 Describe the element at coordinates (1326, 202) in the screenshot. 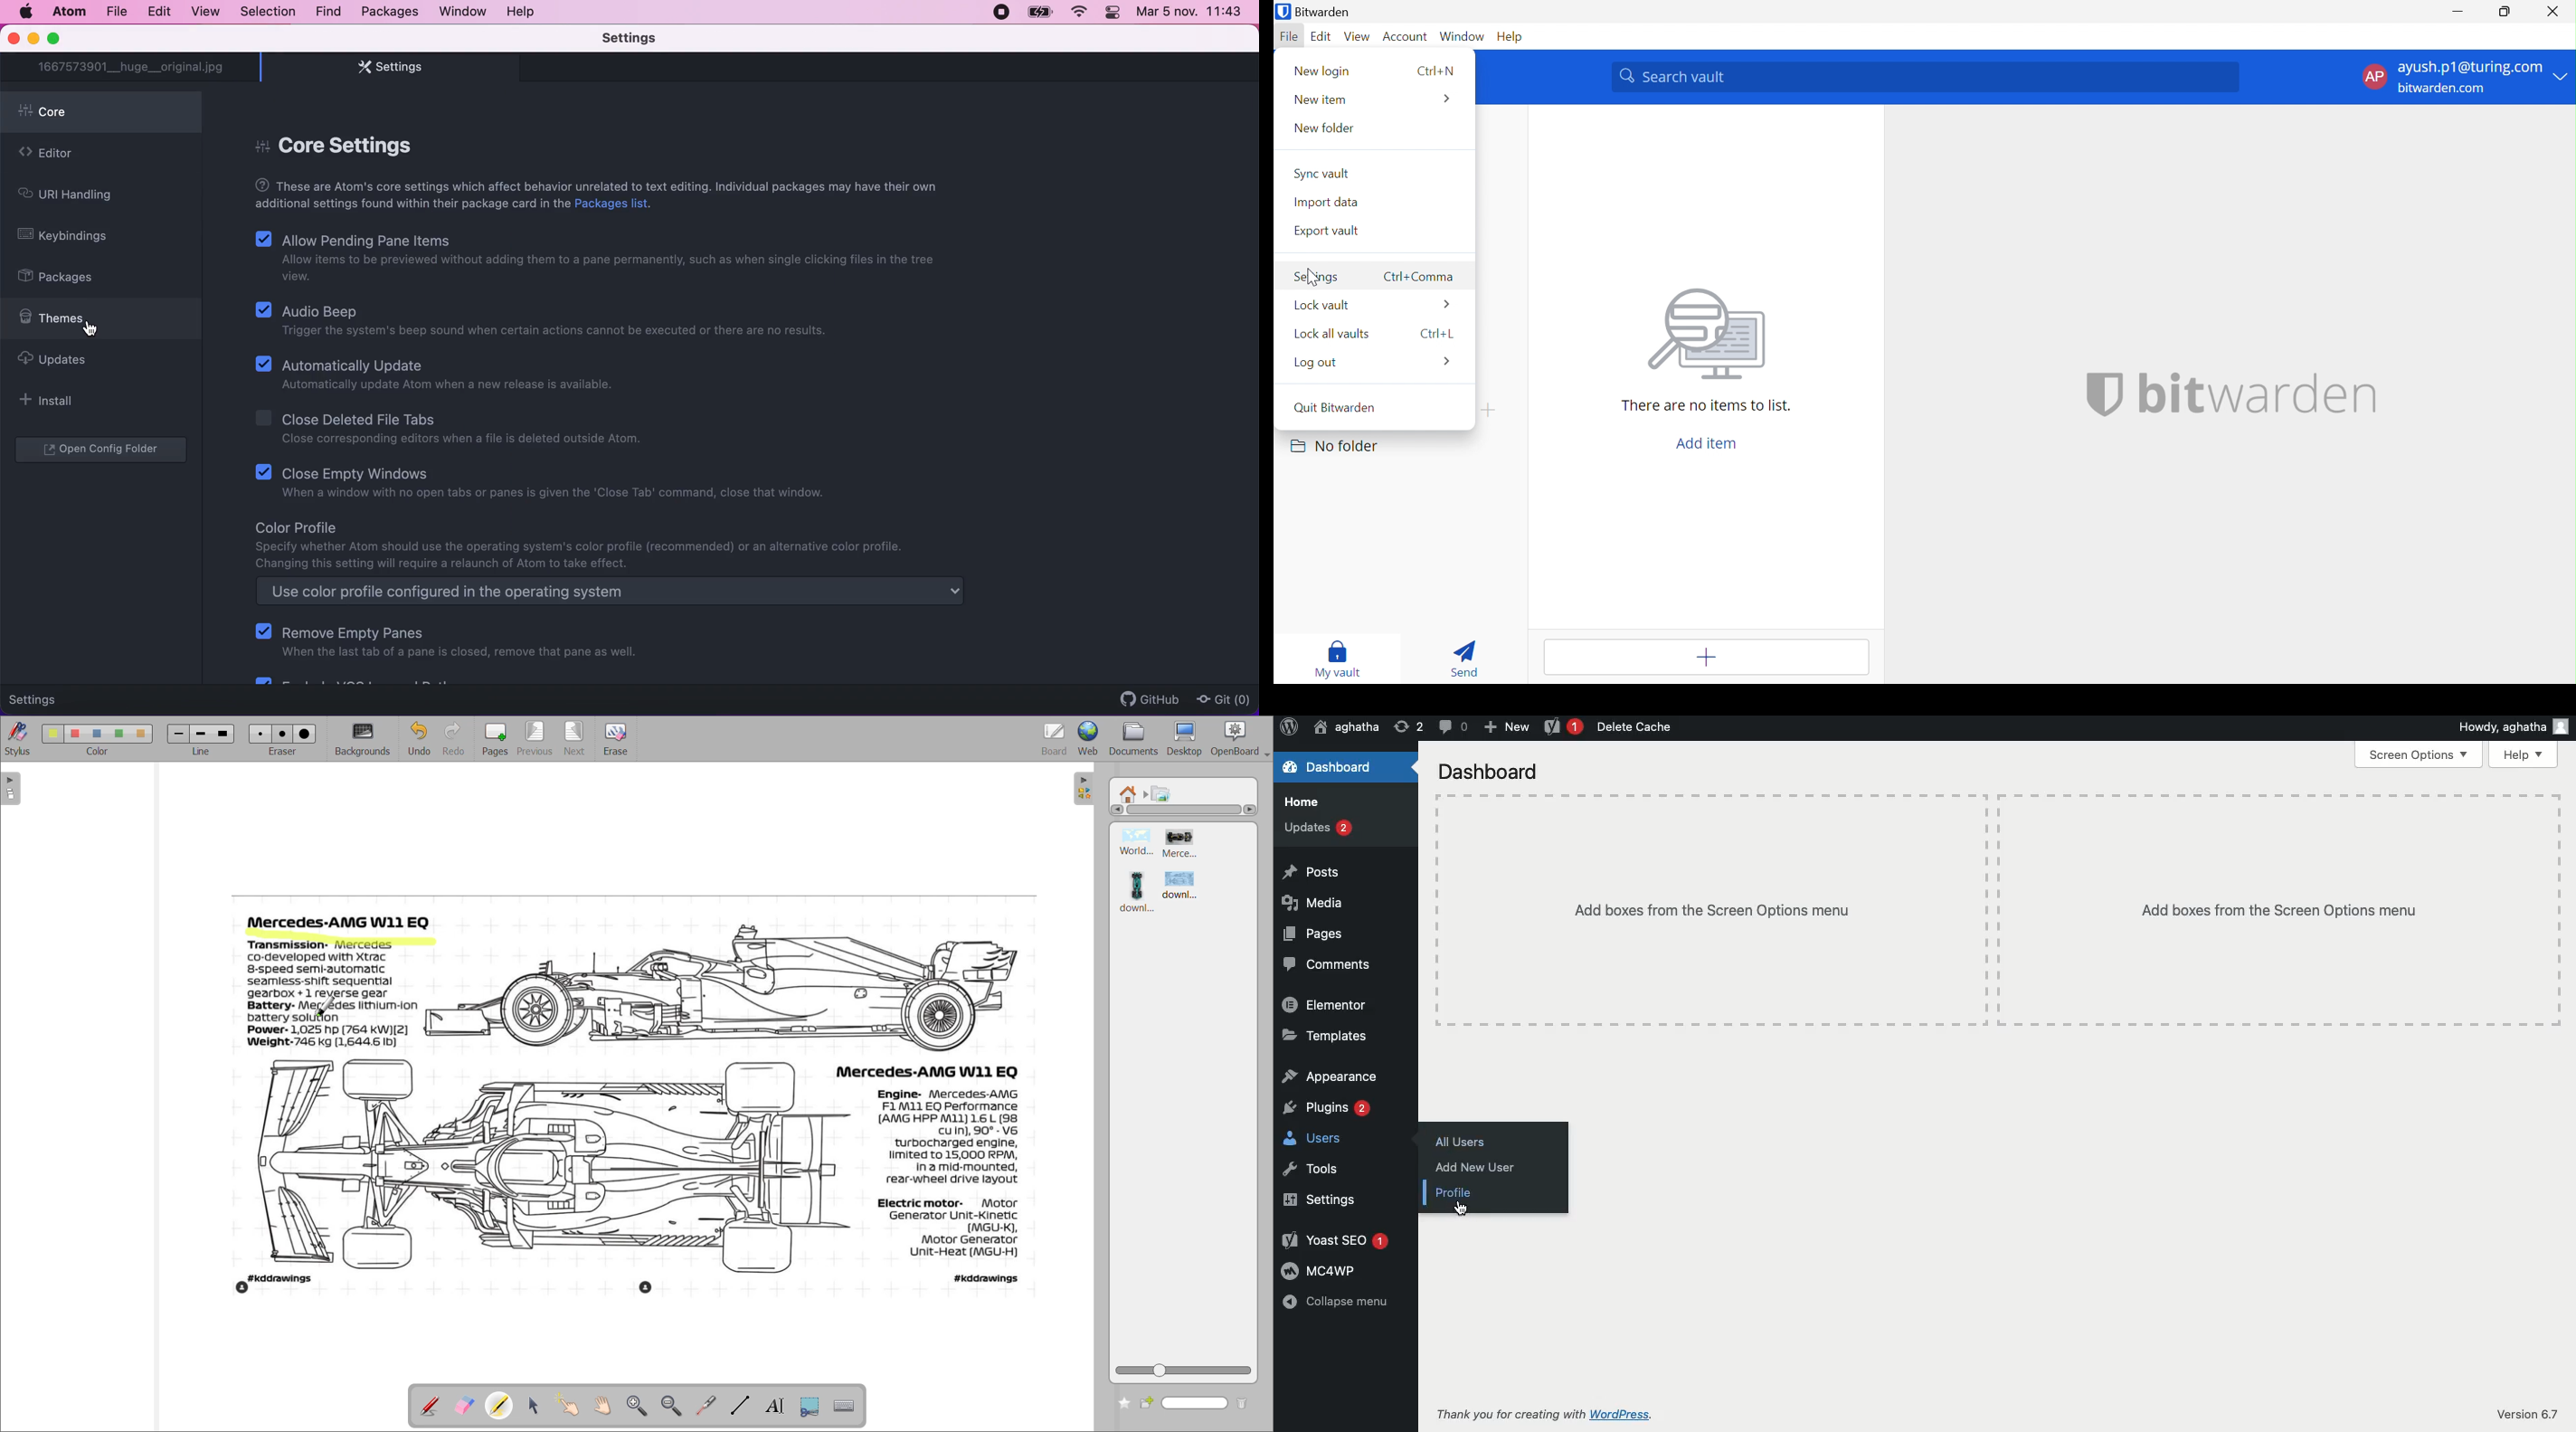

I see `Import data` at that location.